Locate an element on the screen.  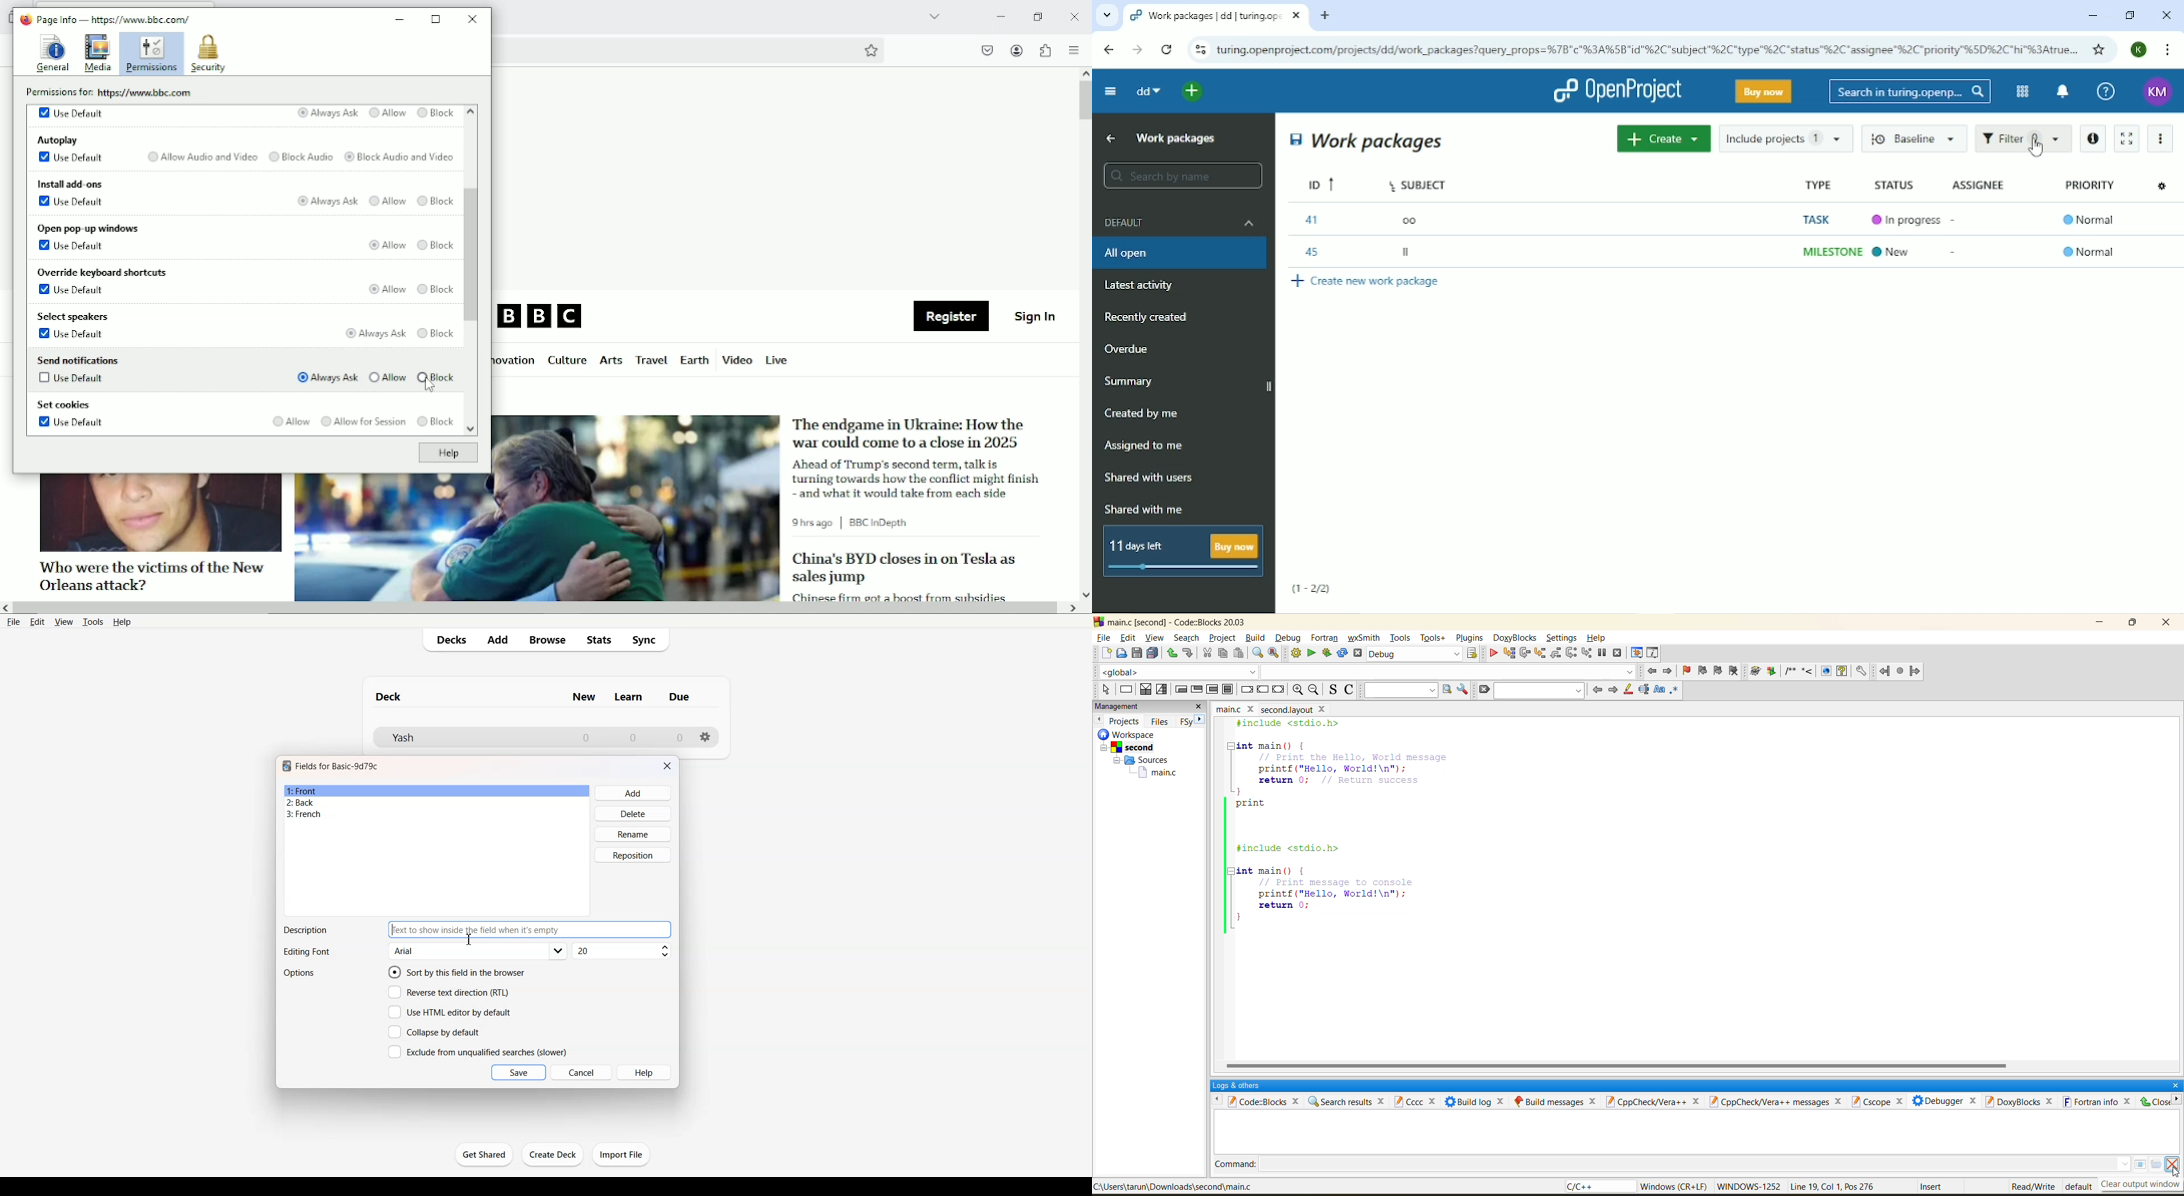
Sync is located at coordinates (648, 640).